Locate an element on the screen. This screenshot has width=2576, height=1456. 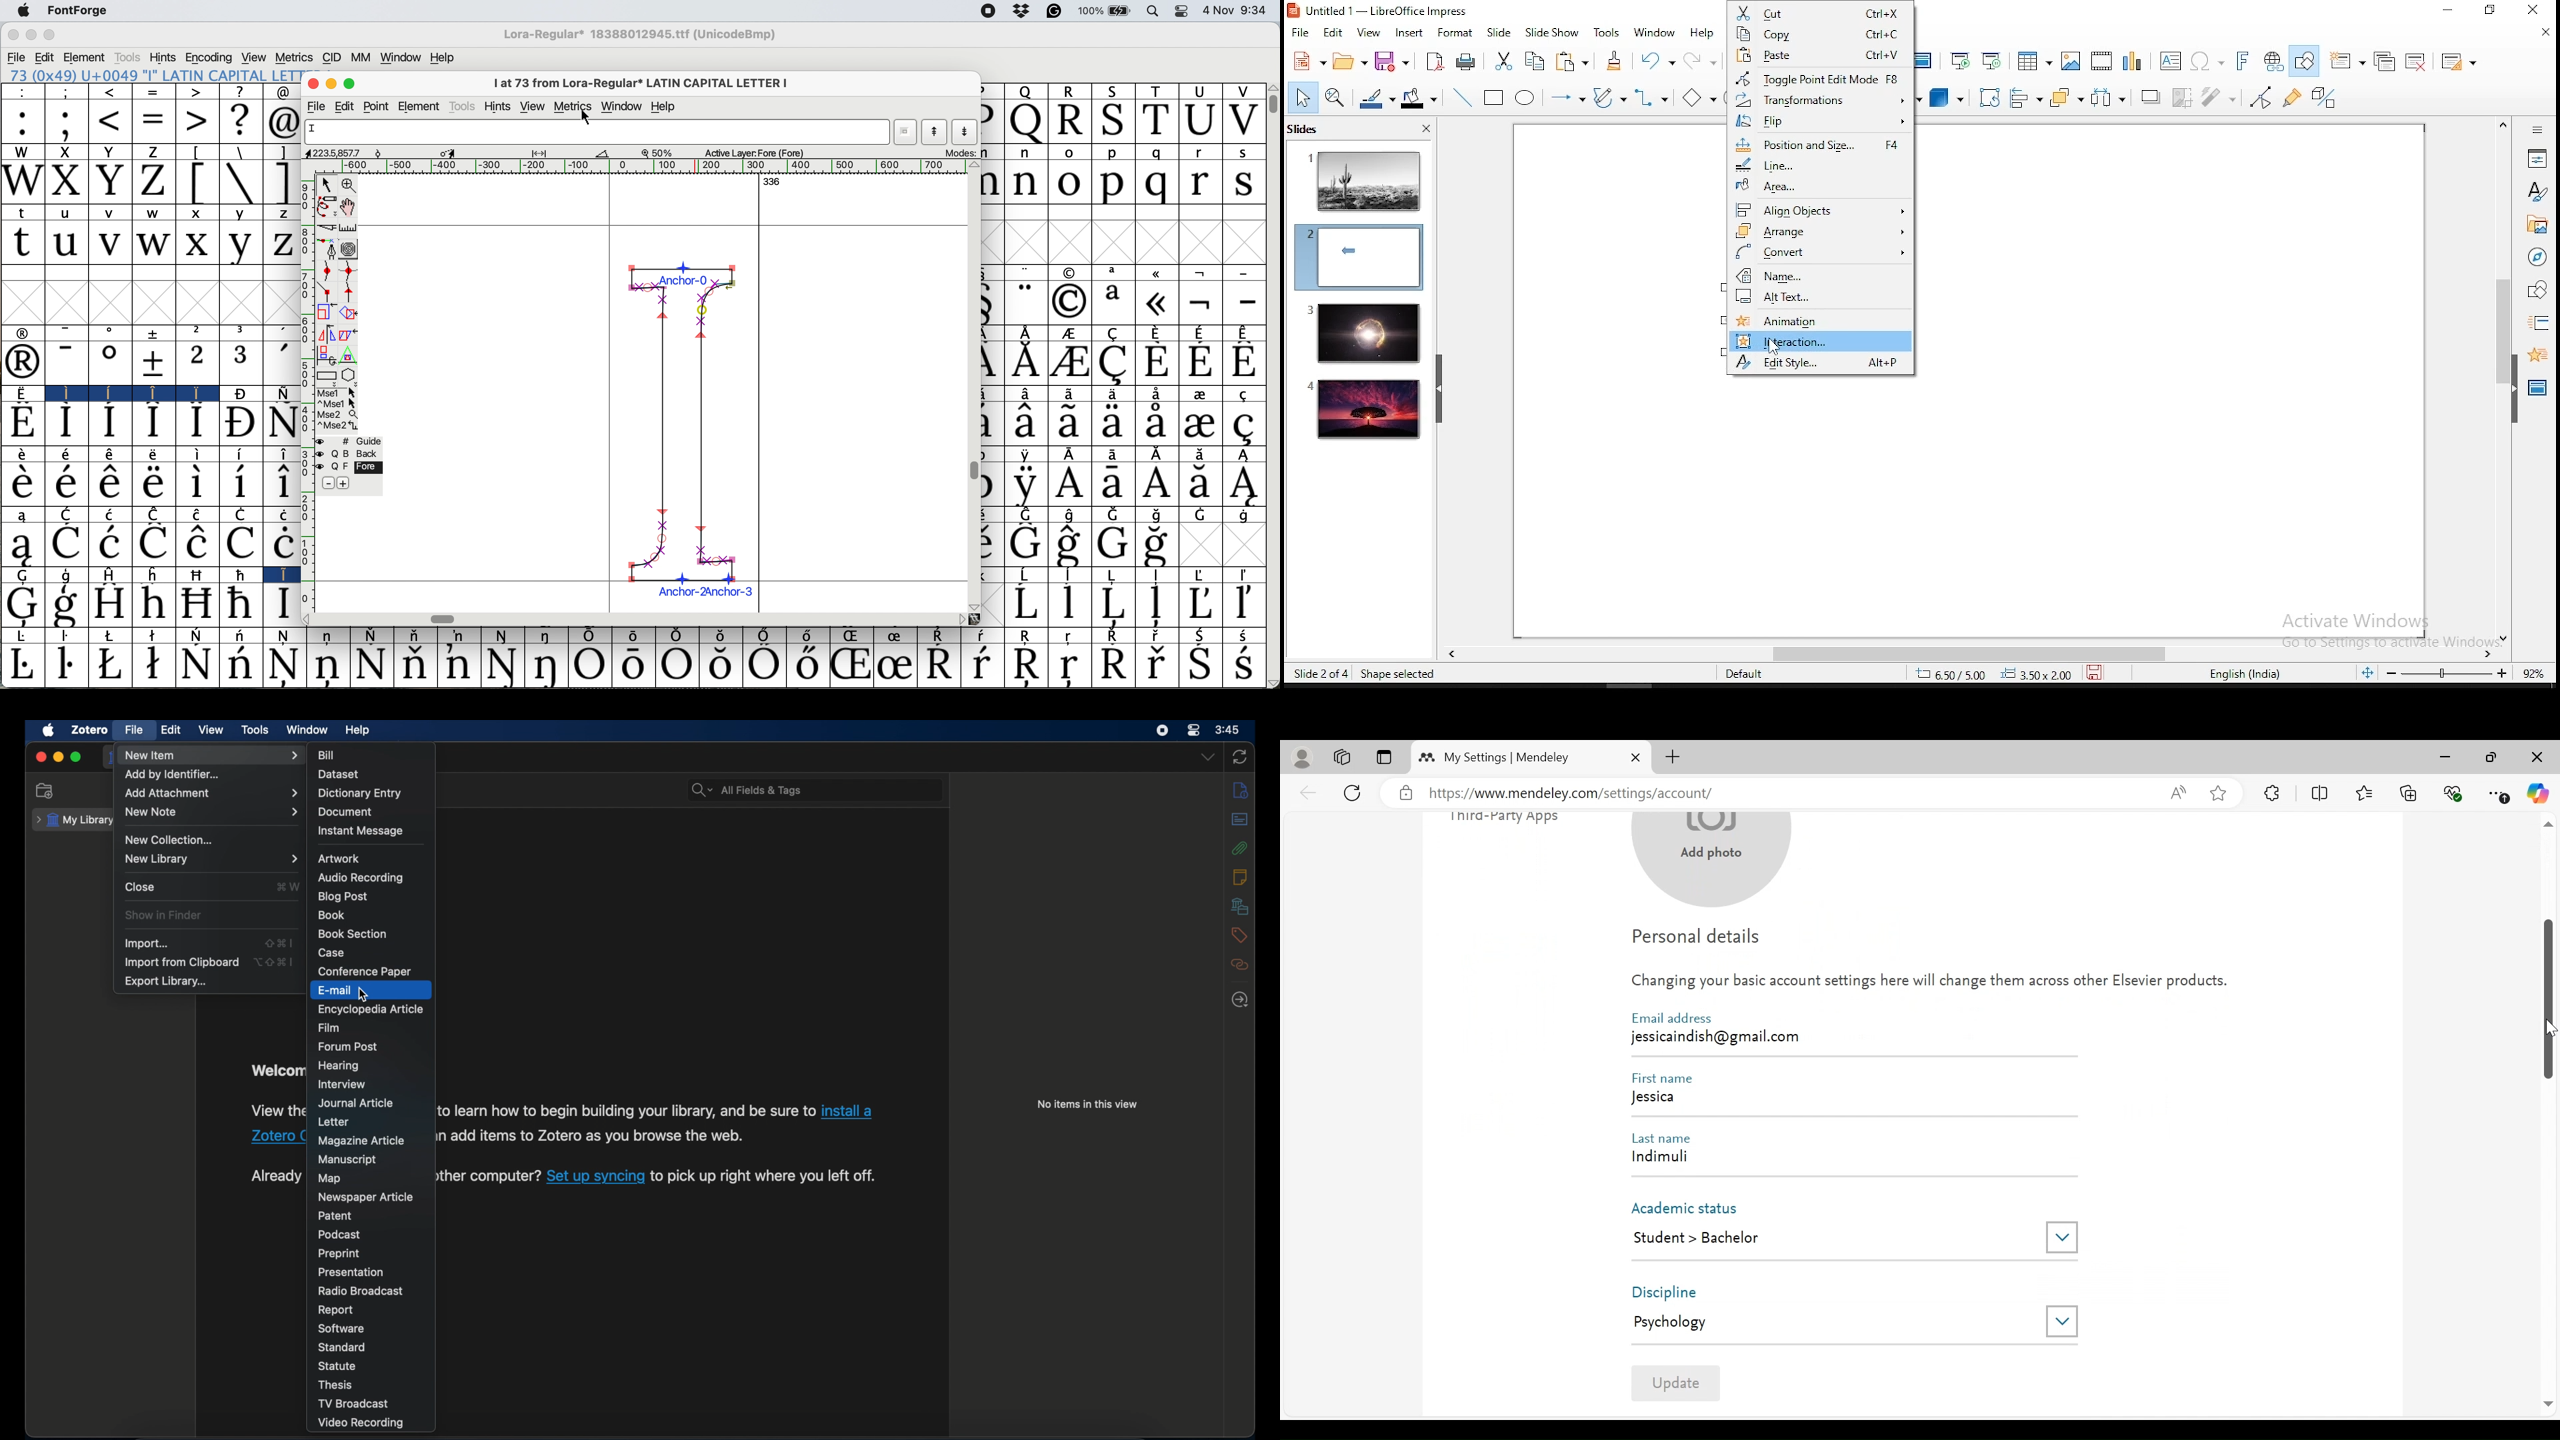
audio recording is located at coordinates (363, 877).